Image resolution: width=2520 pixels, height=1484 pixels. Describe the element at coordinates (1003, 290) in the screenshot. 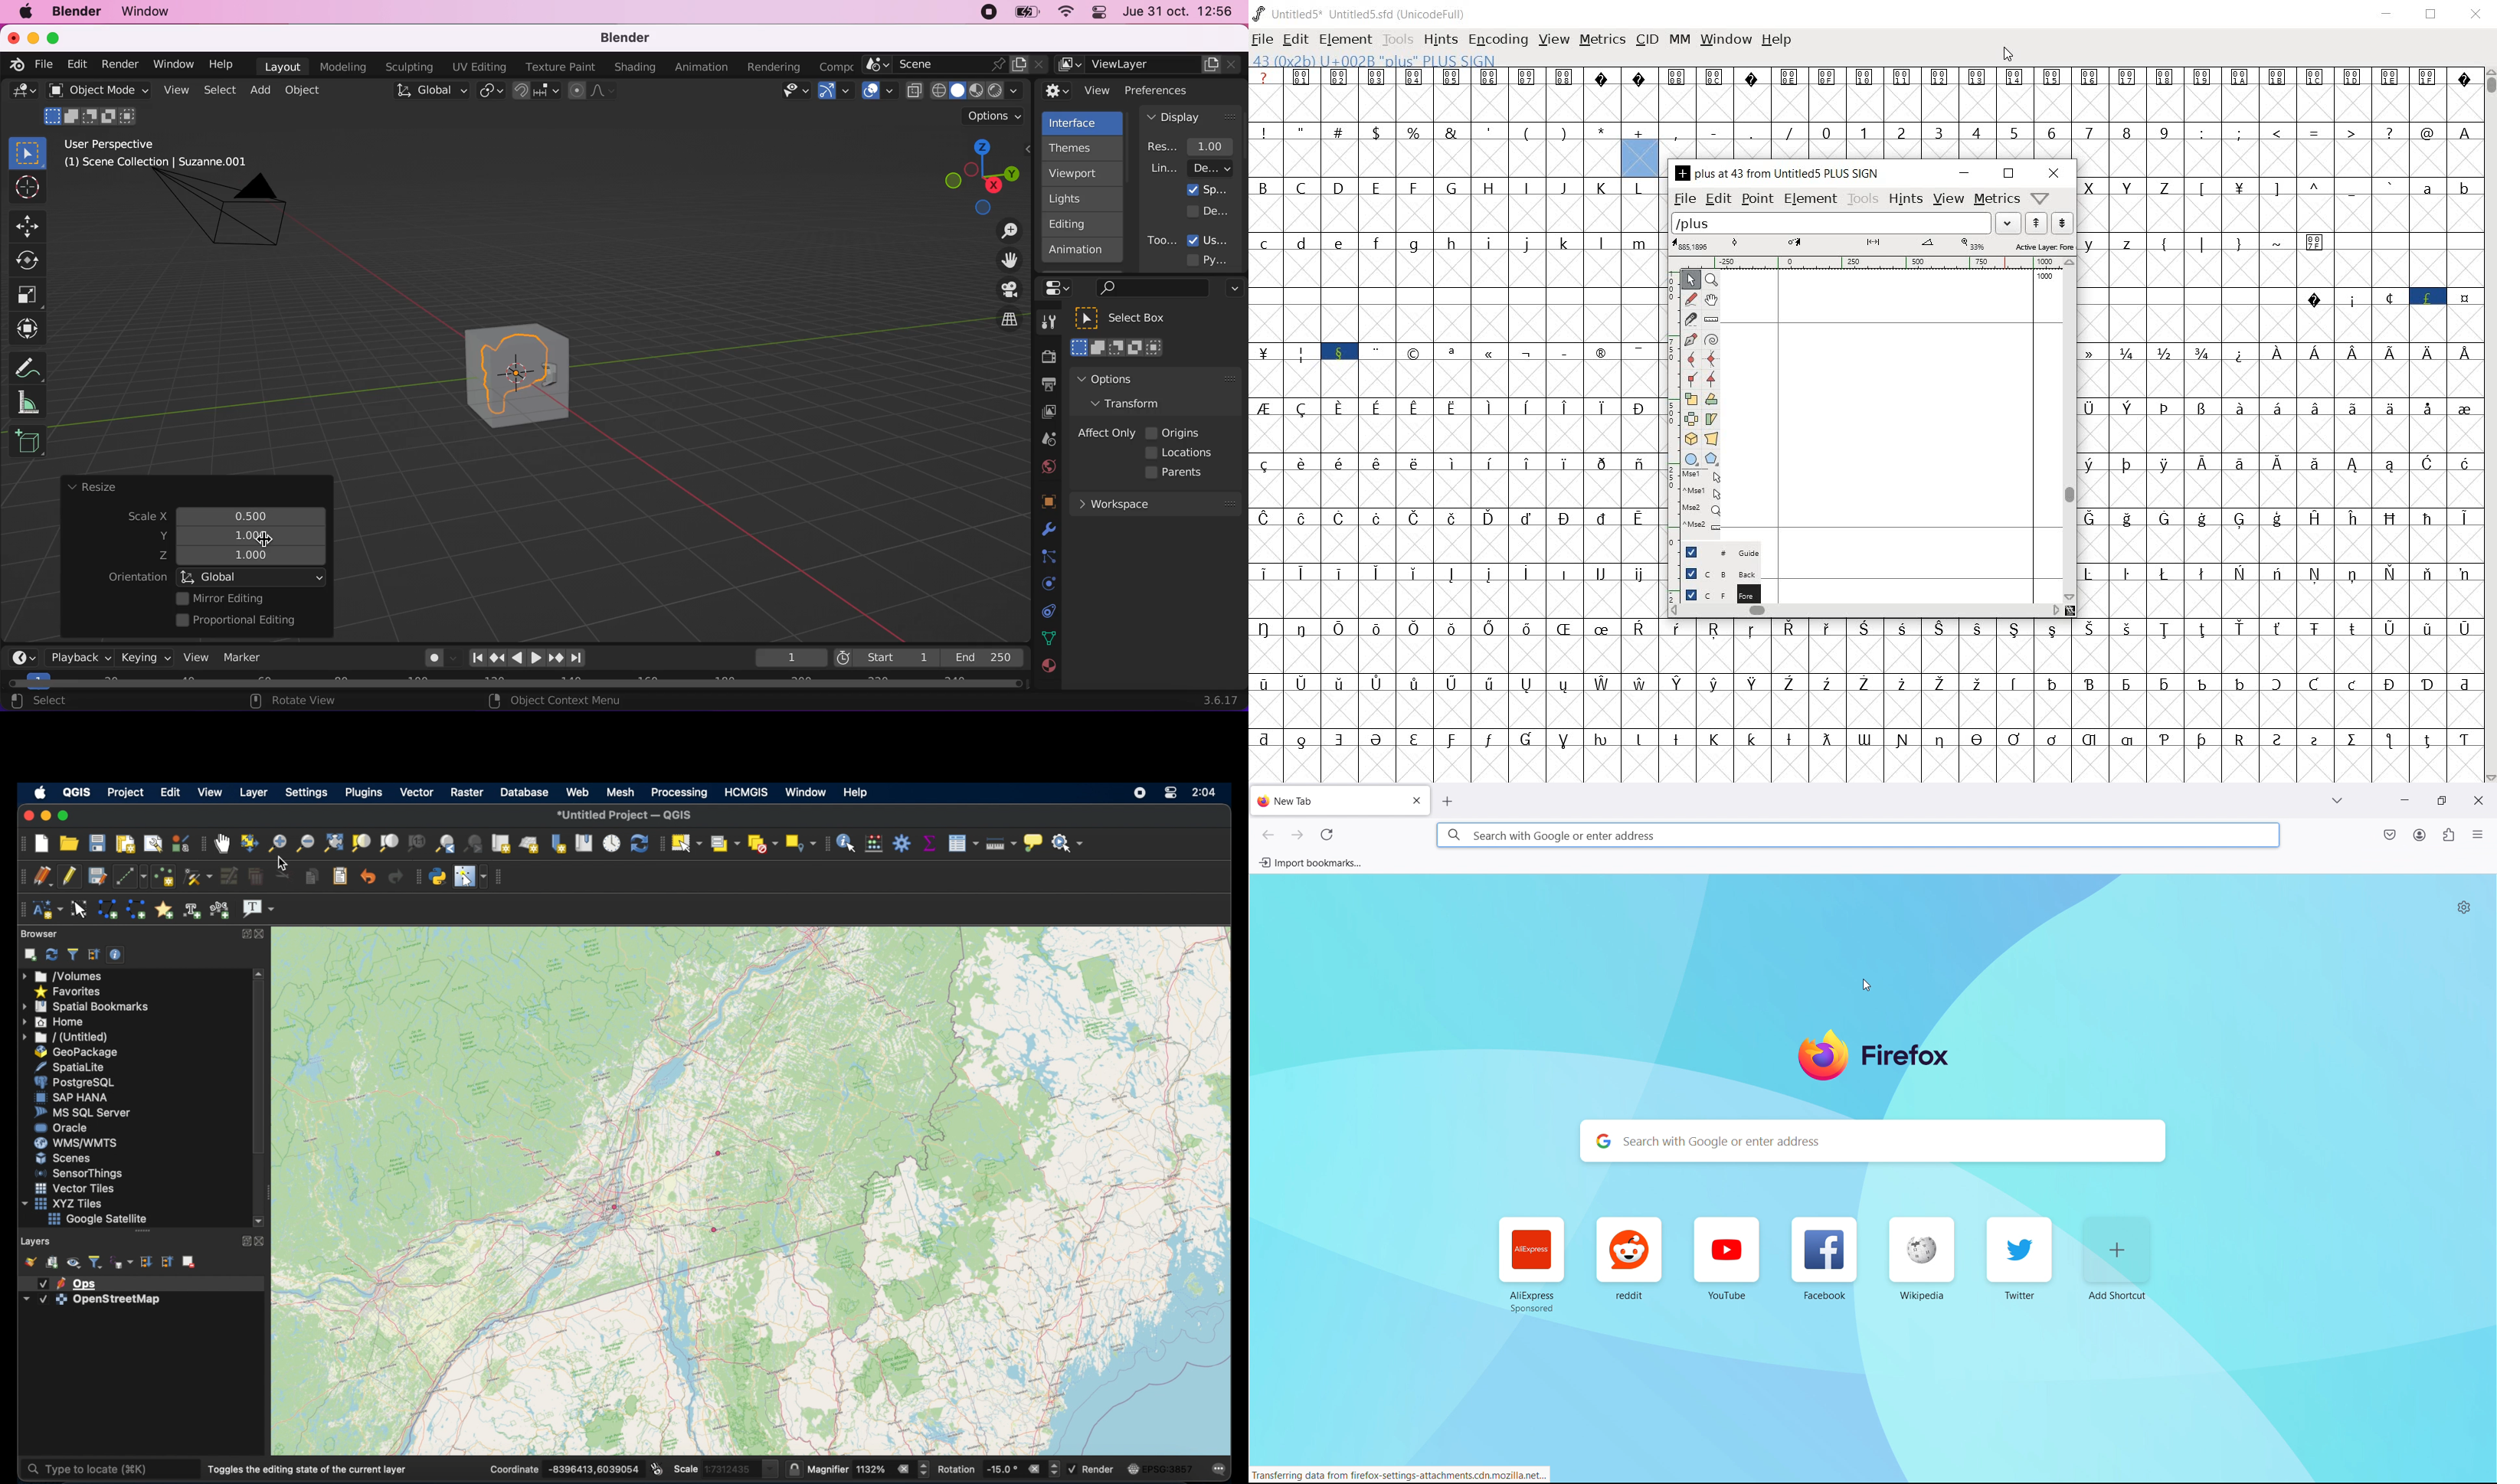

I see `toggle the camera view` at that location.